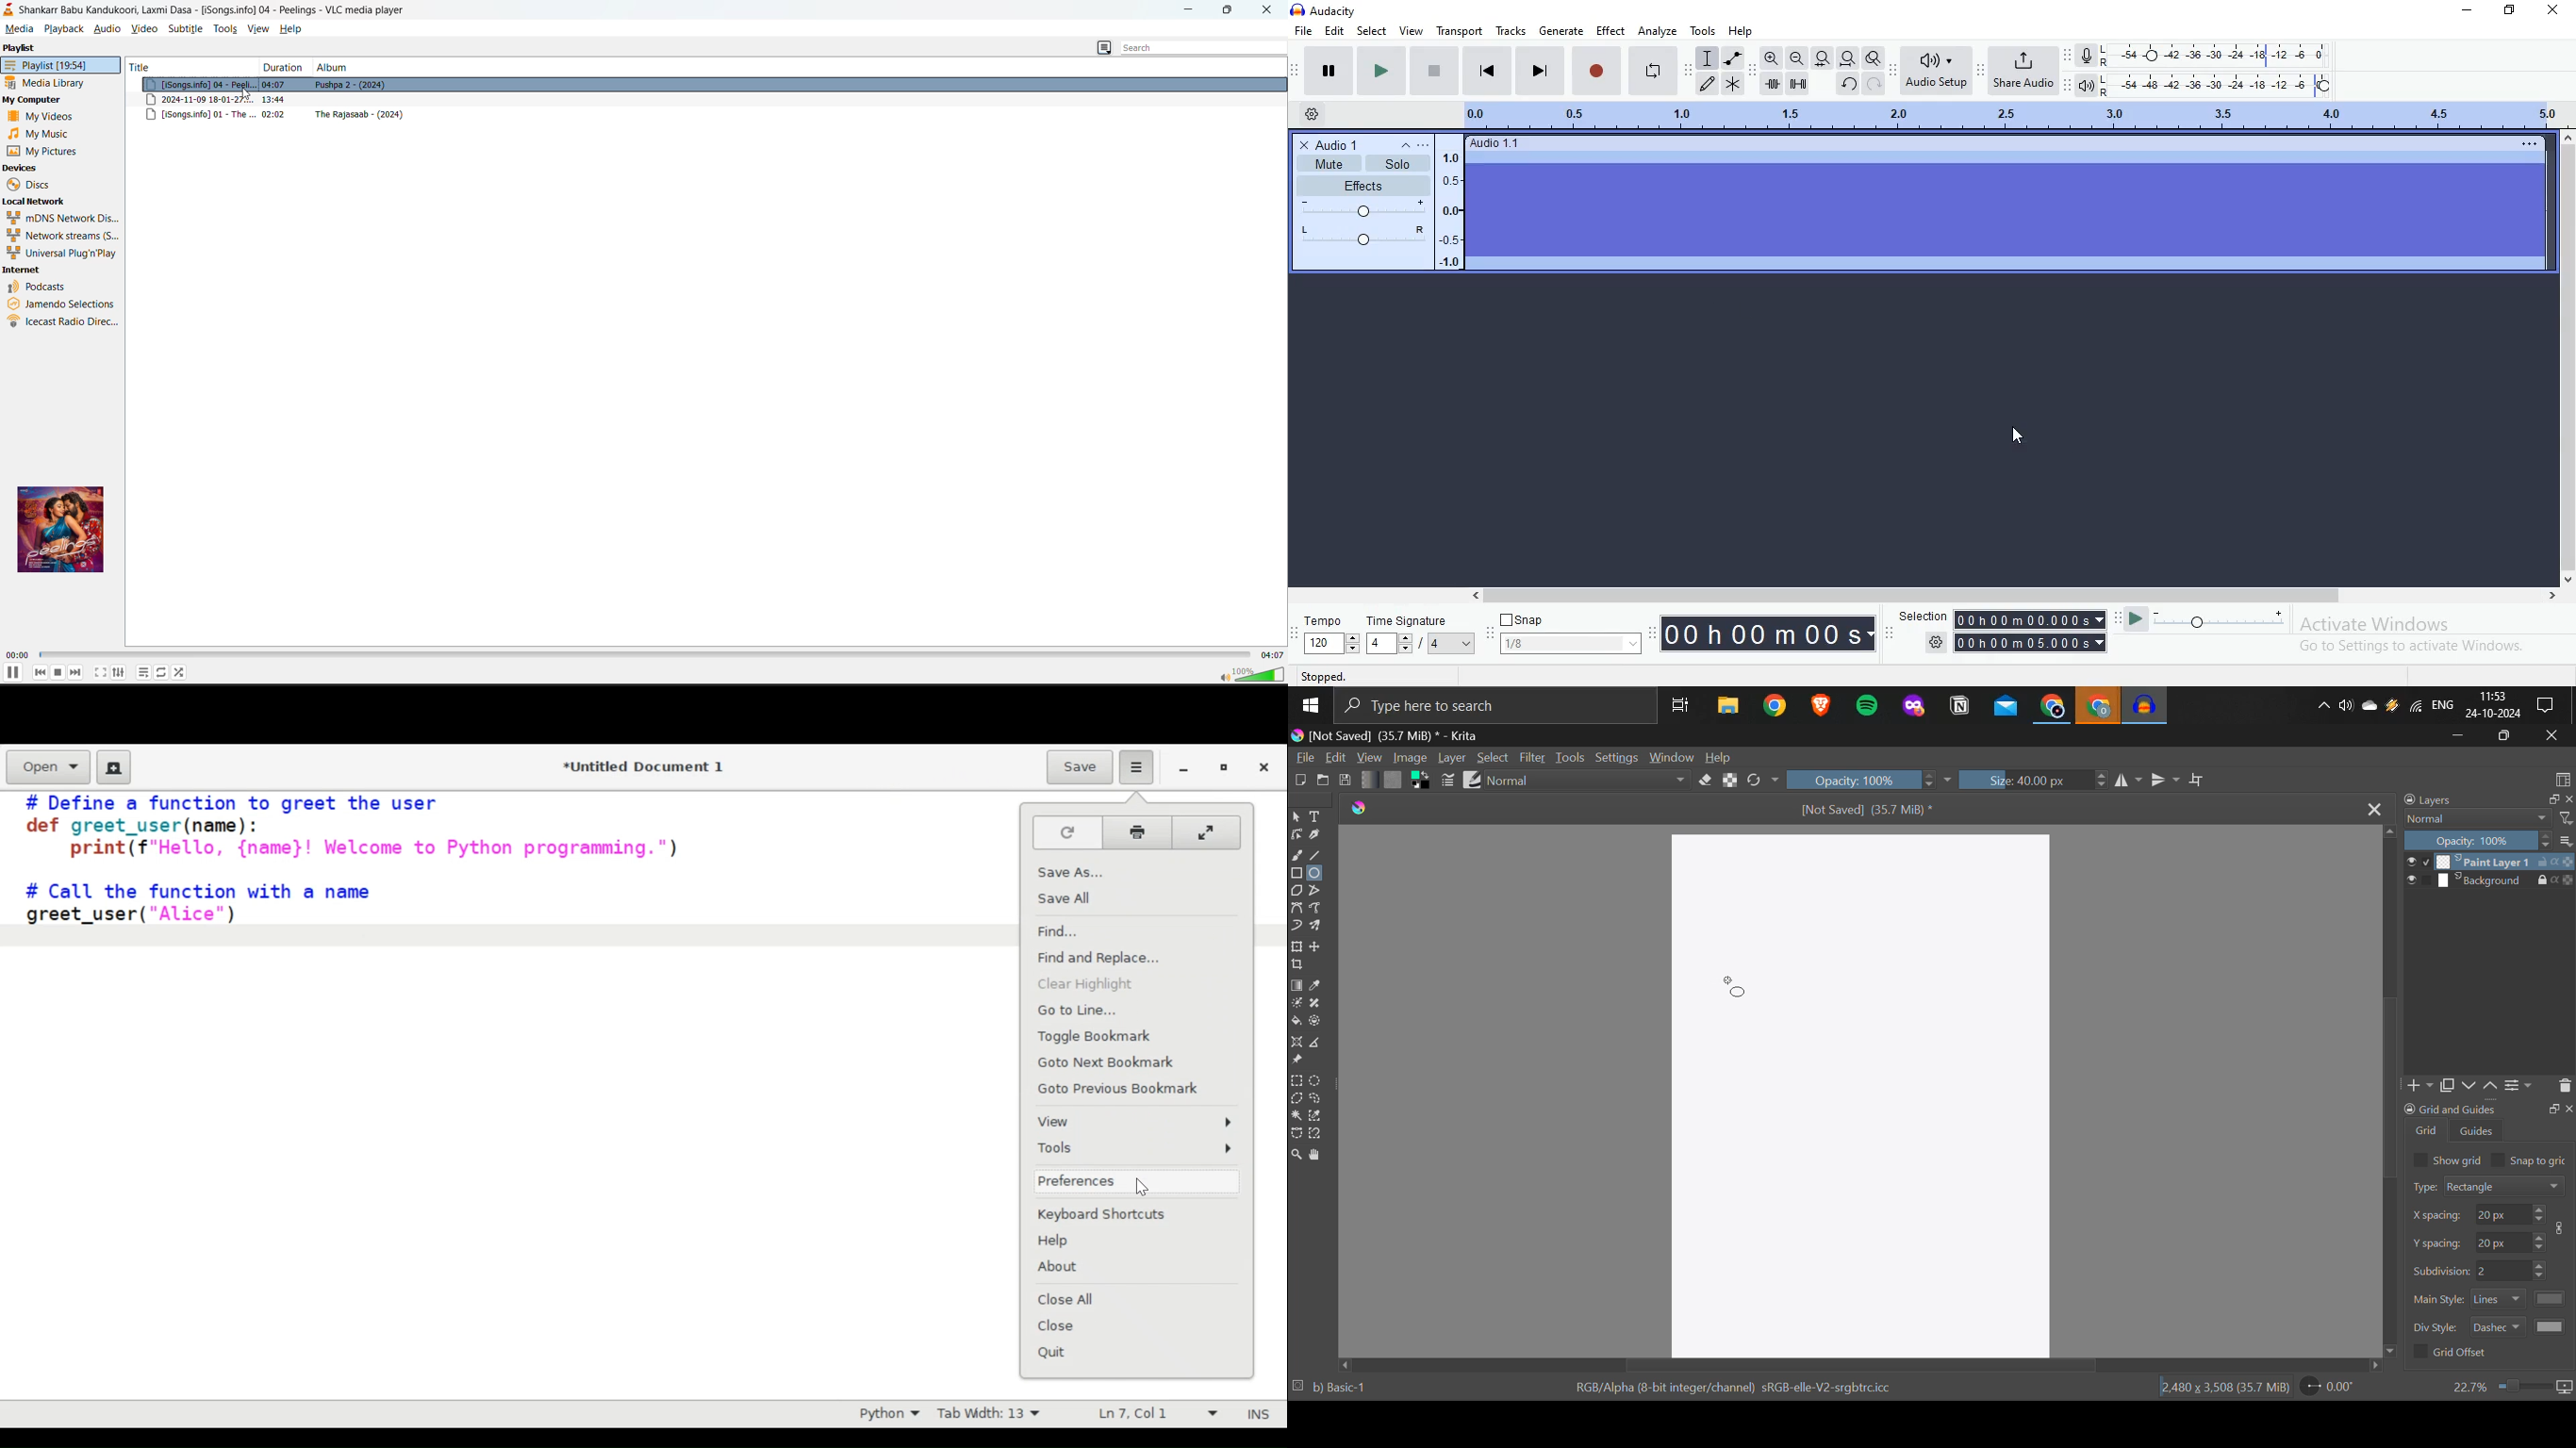 The image size is (2576, 1456). What do you see at coordinates (2210, 84) in the screenshot?
I see `LR Audio` at bounding box center [2210, 84].